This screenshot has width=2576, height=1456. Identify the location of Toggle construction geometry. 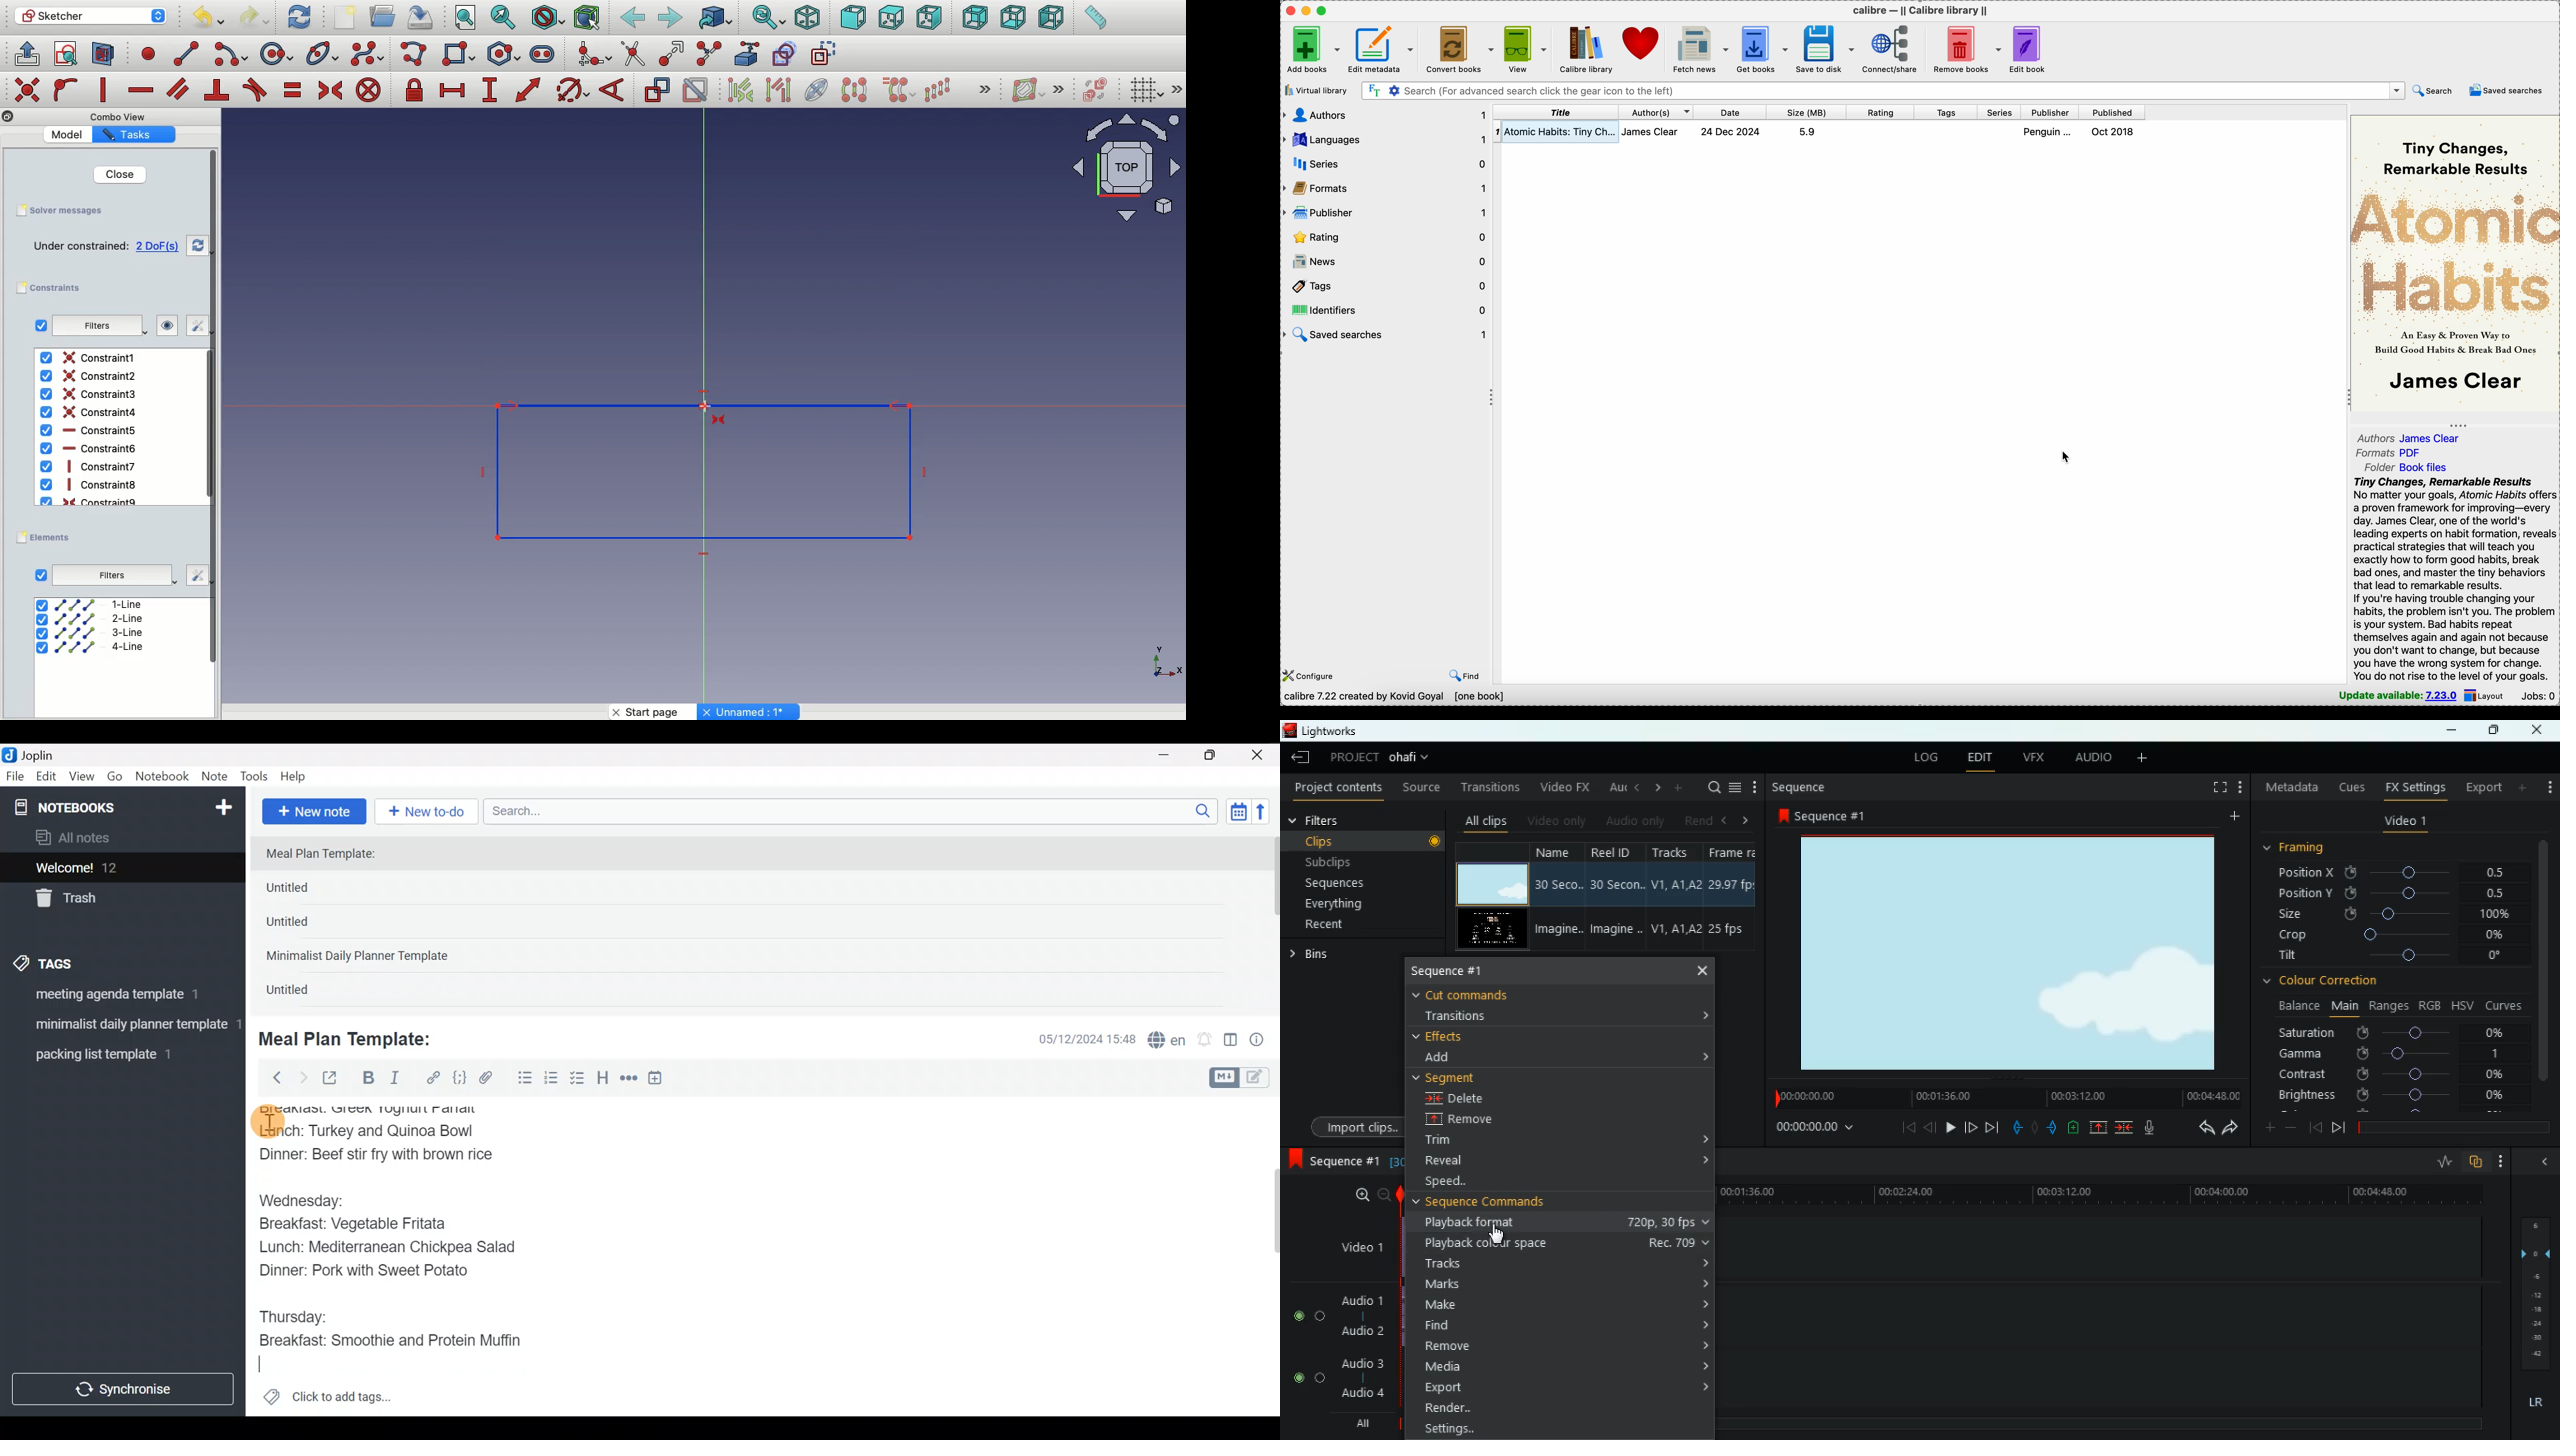
(825, 53).